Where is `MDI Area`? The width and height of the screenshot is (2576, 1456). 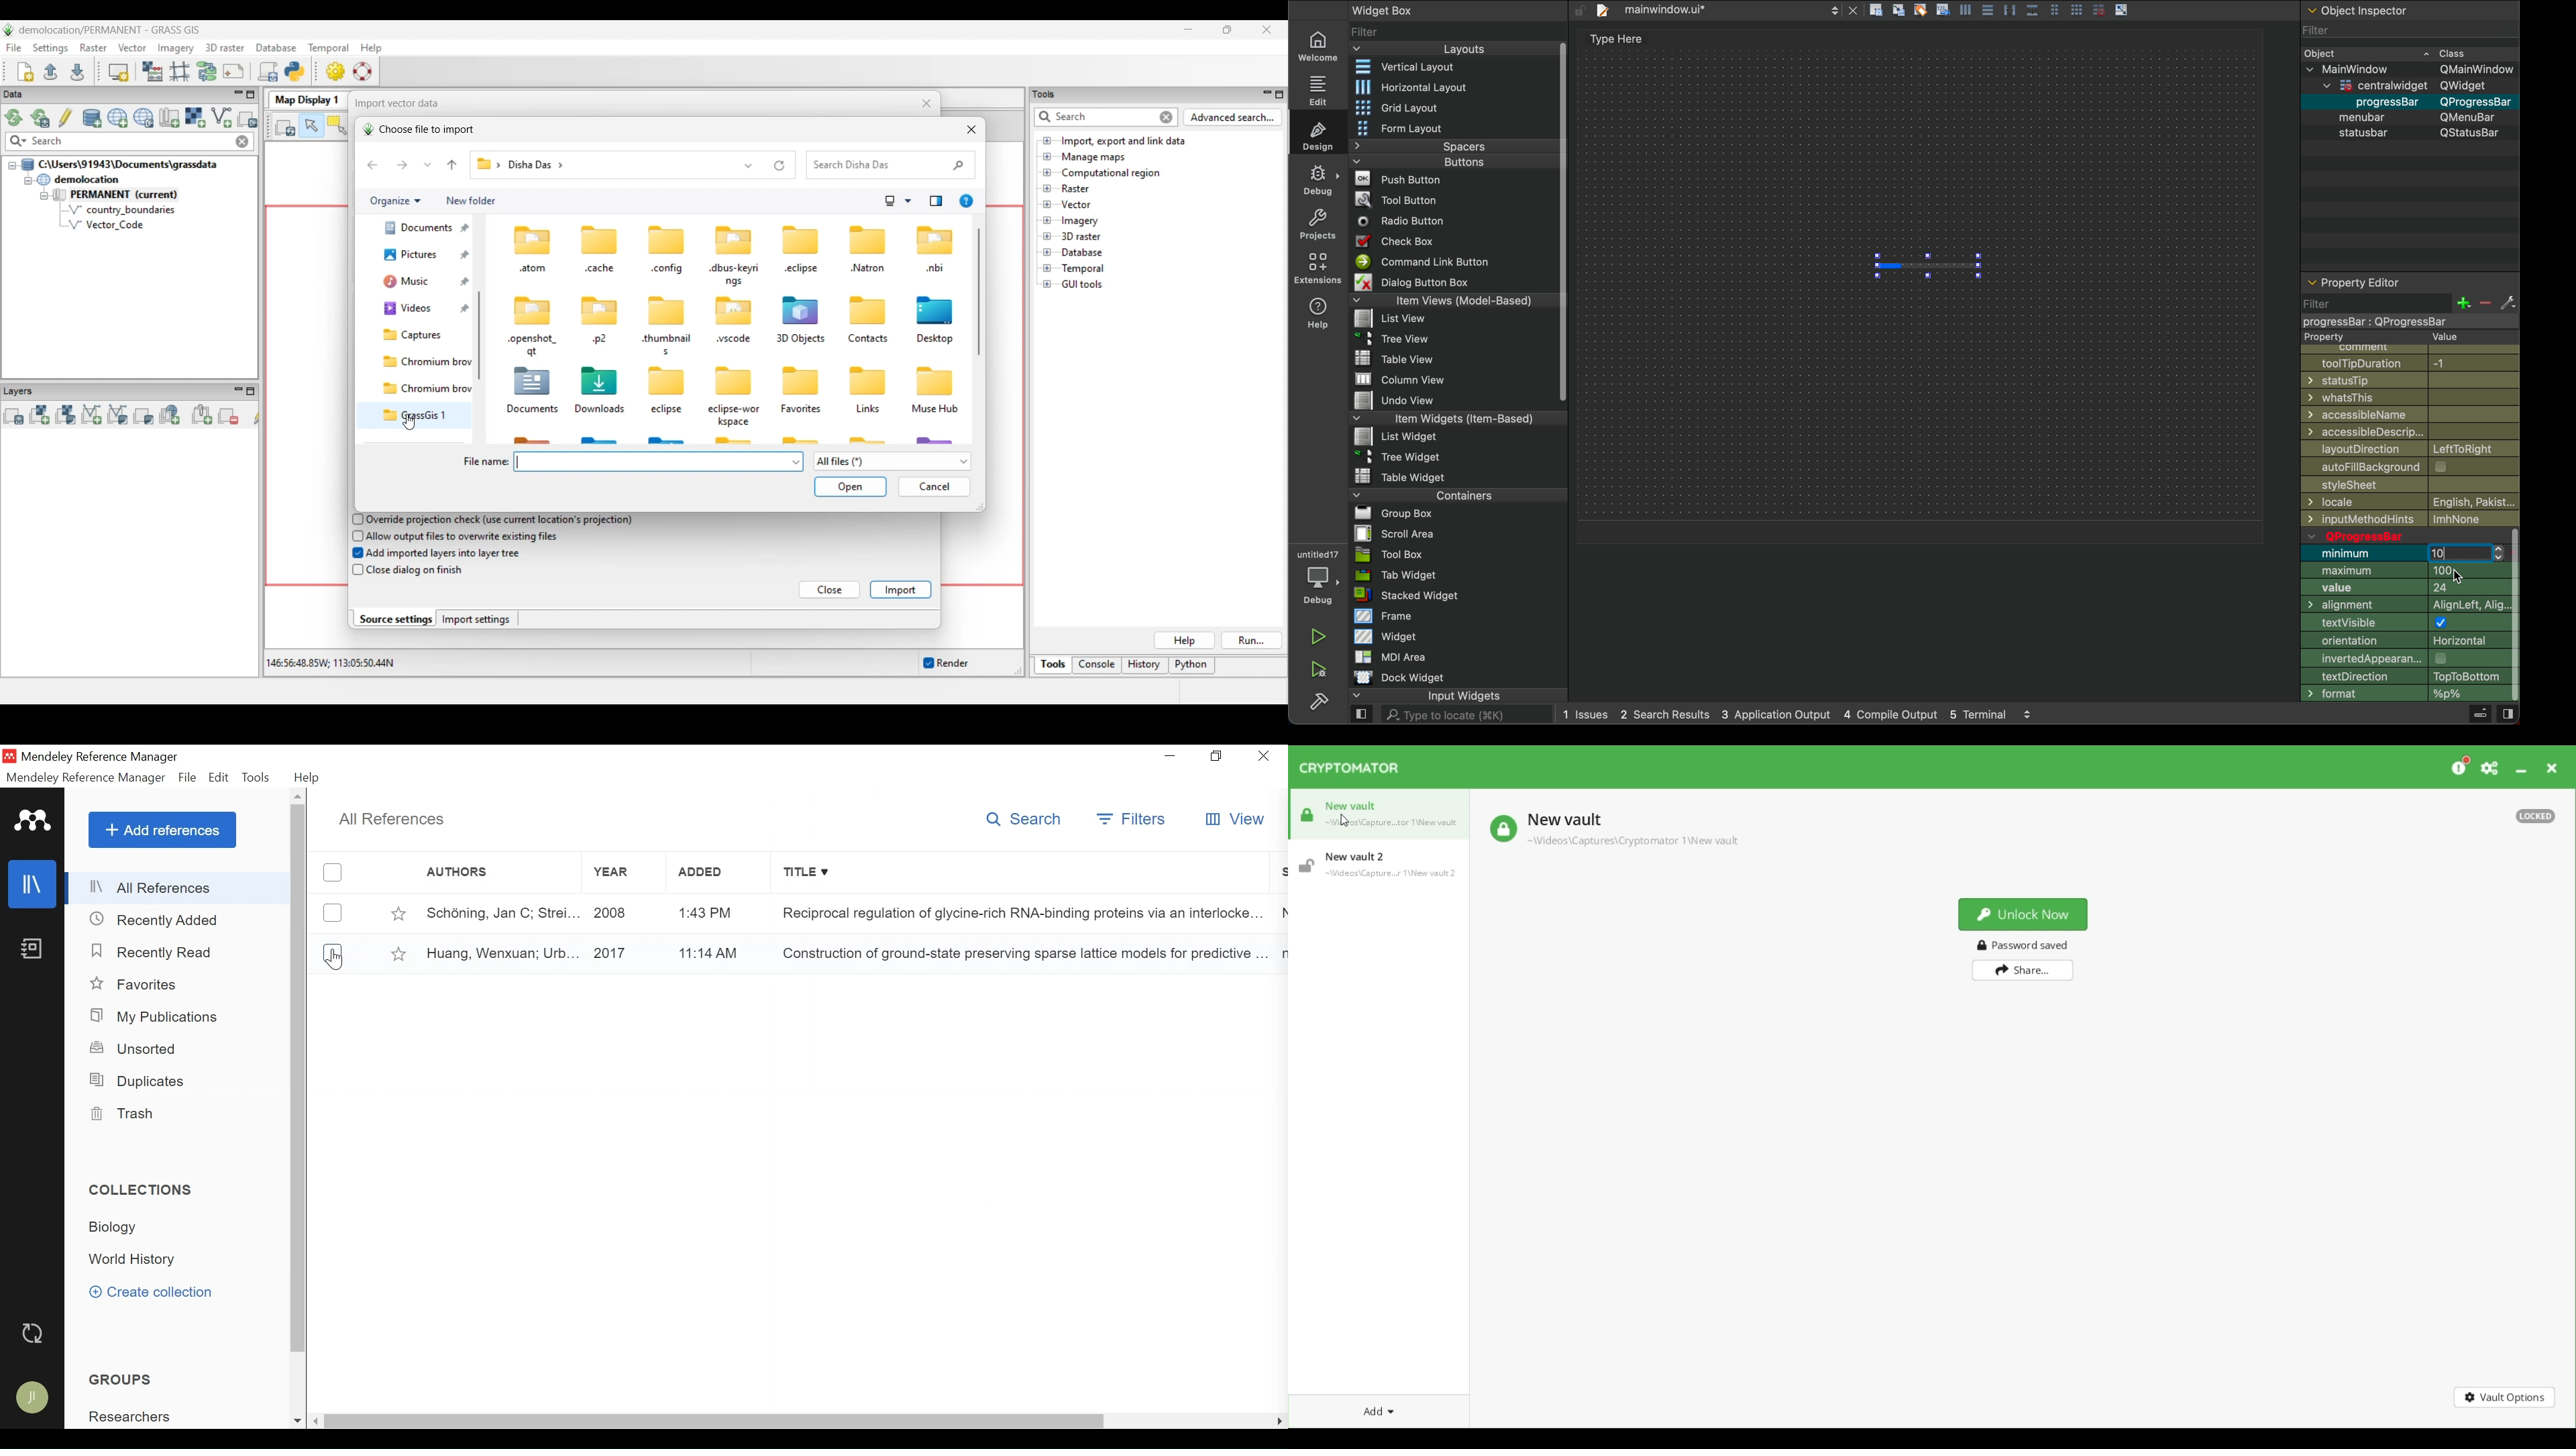
MDI Area is located at coordinates (1388, 656).